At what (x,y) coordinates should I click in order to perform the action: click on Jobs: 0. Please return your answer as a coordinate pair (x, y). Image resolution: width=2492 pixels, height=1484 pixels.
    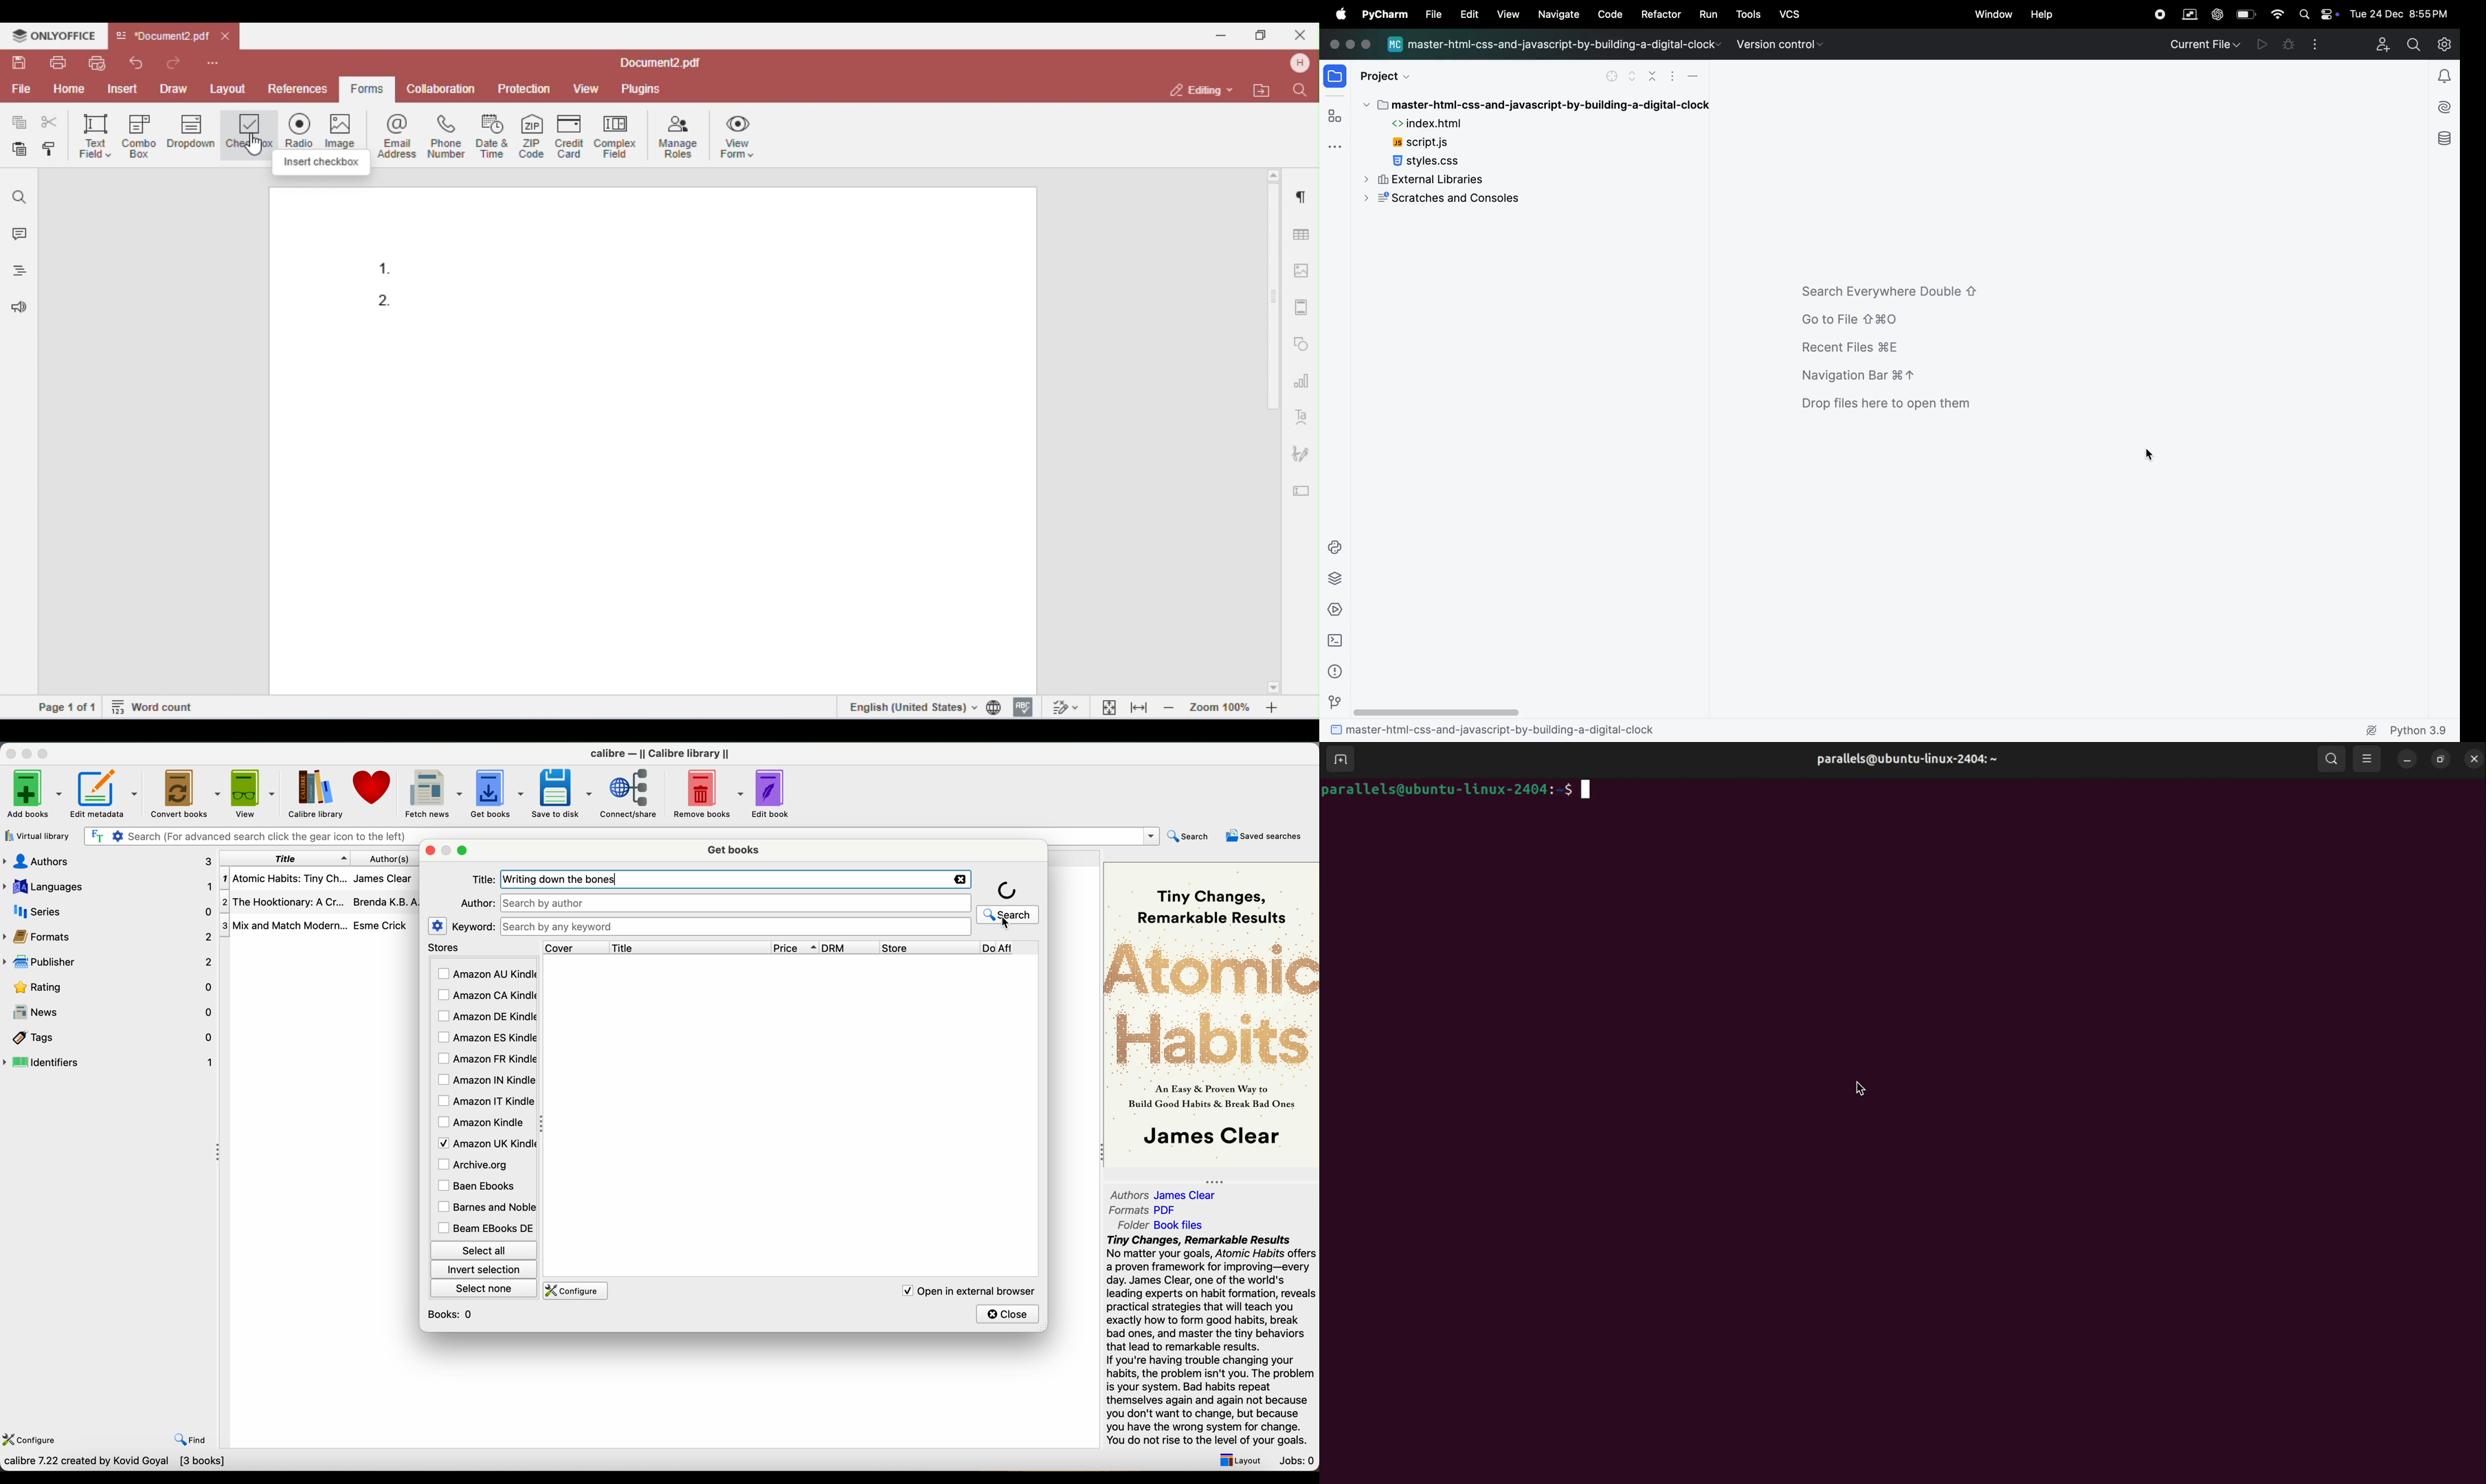
    Looking at the image, I should click on (1298, 1462).